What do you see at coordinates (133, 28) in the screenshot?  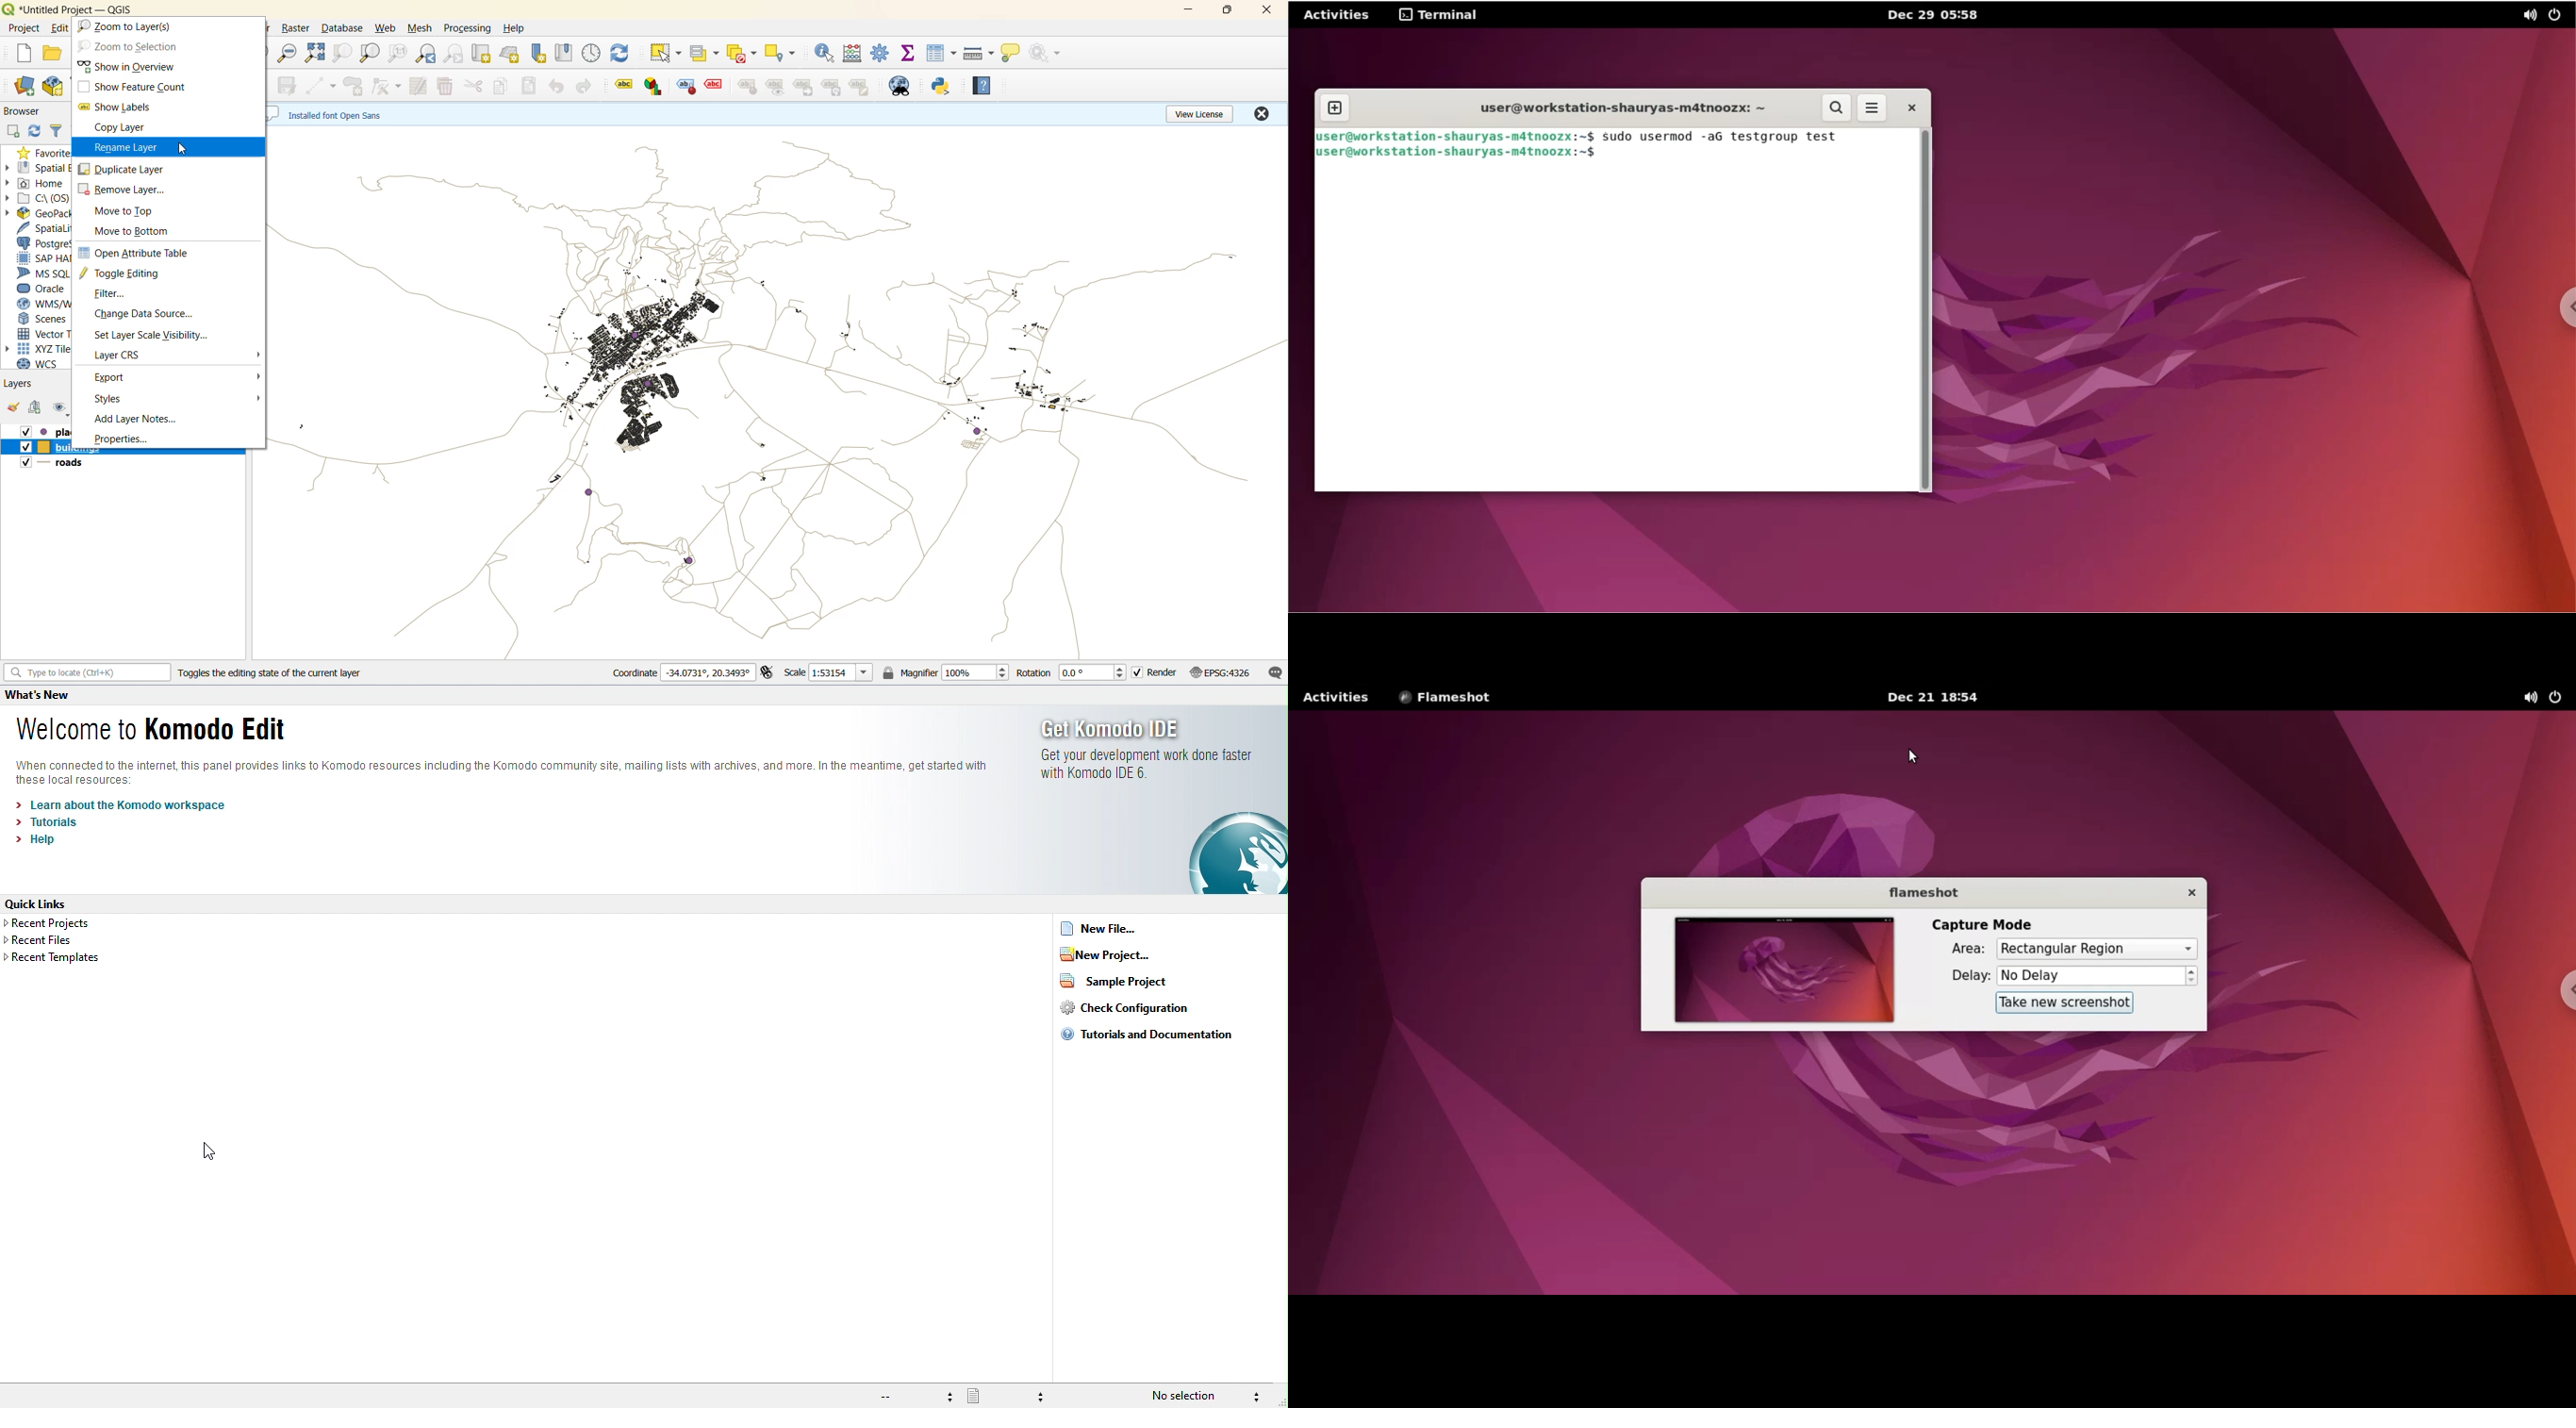 I see `zoom to layer` at bounding box center [133, 28].